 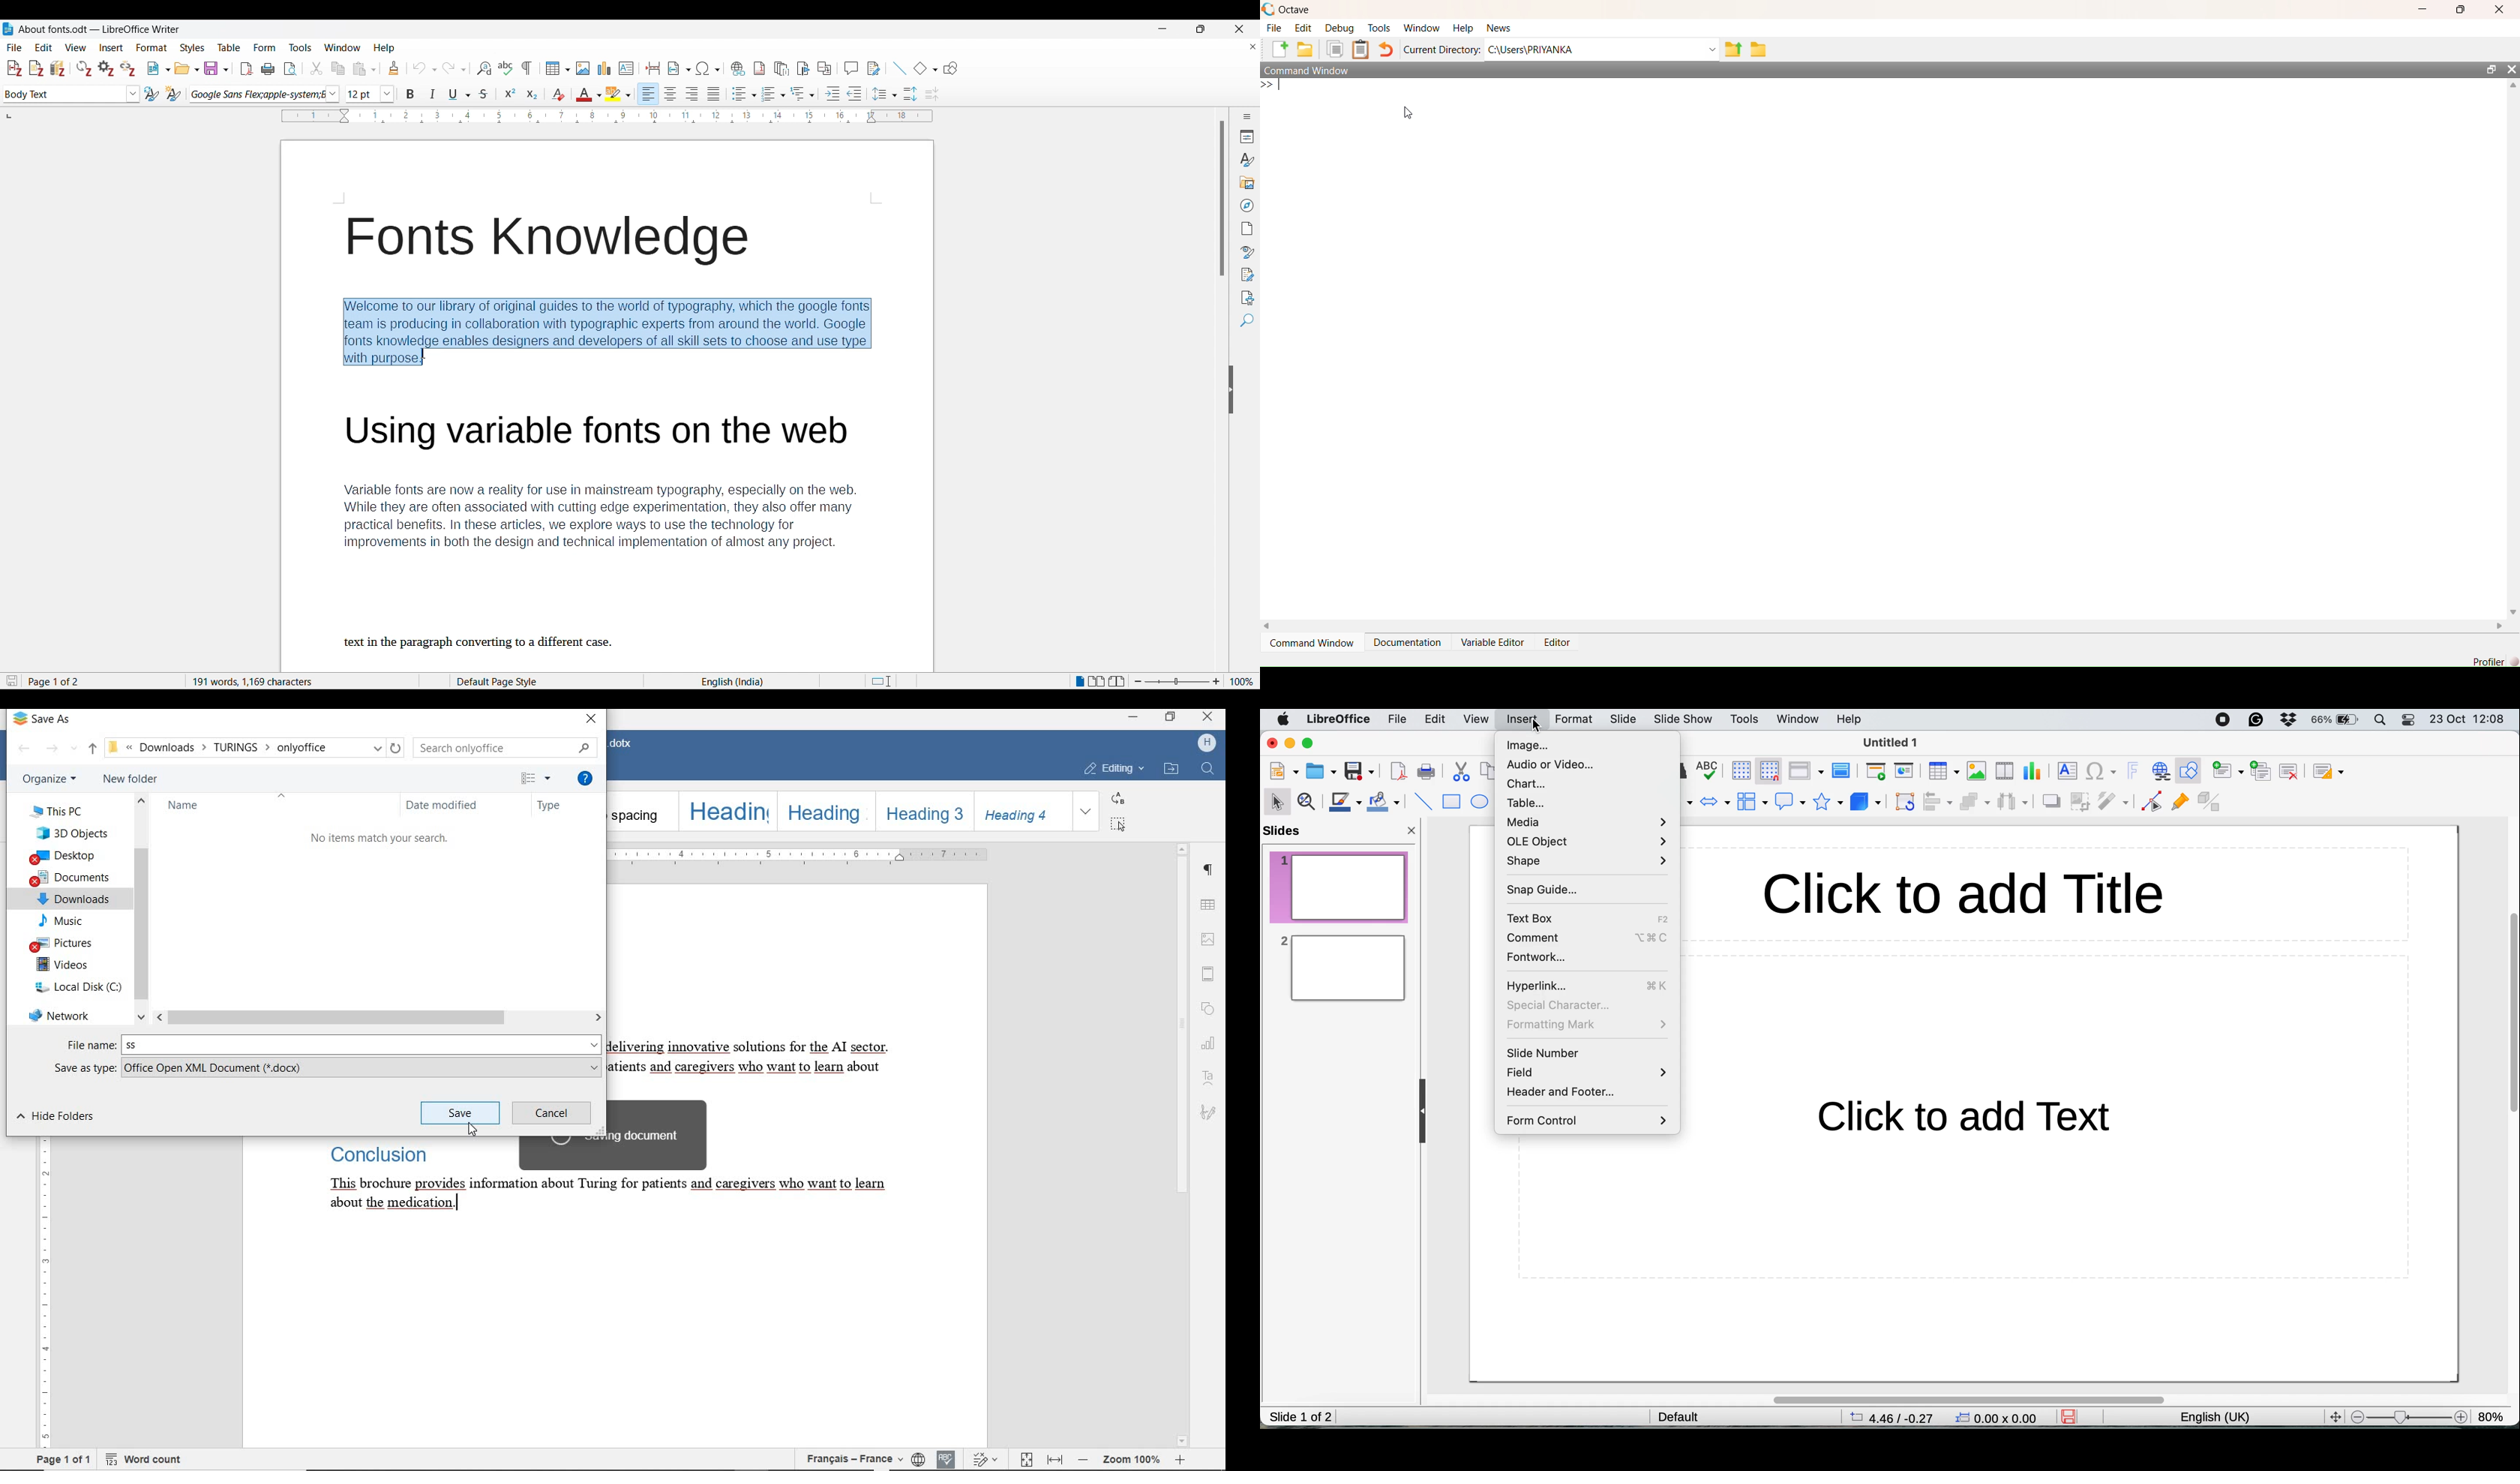 I want to click on word and character count, so click(x=256, y=681).